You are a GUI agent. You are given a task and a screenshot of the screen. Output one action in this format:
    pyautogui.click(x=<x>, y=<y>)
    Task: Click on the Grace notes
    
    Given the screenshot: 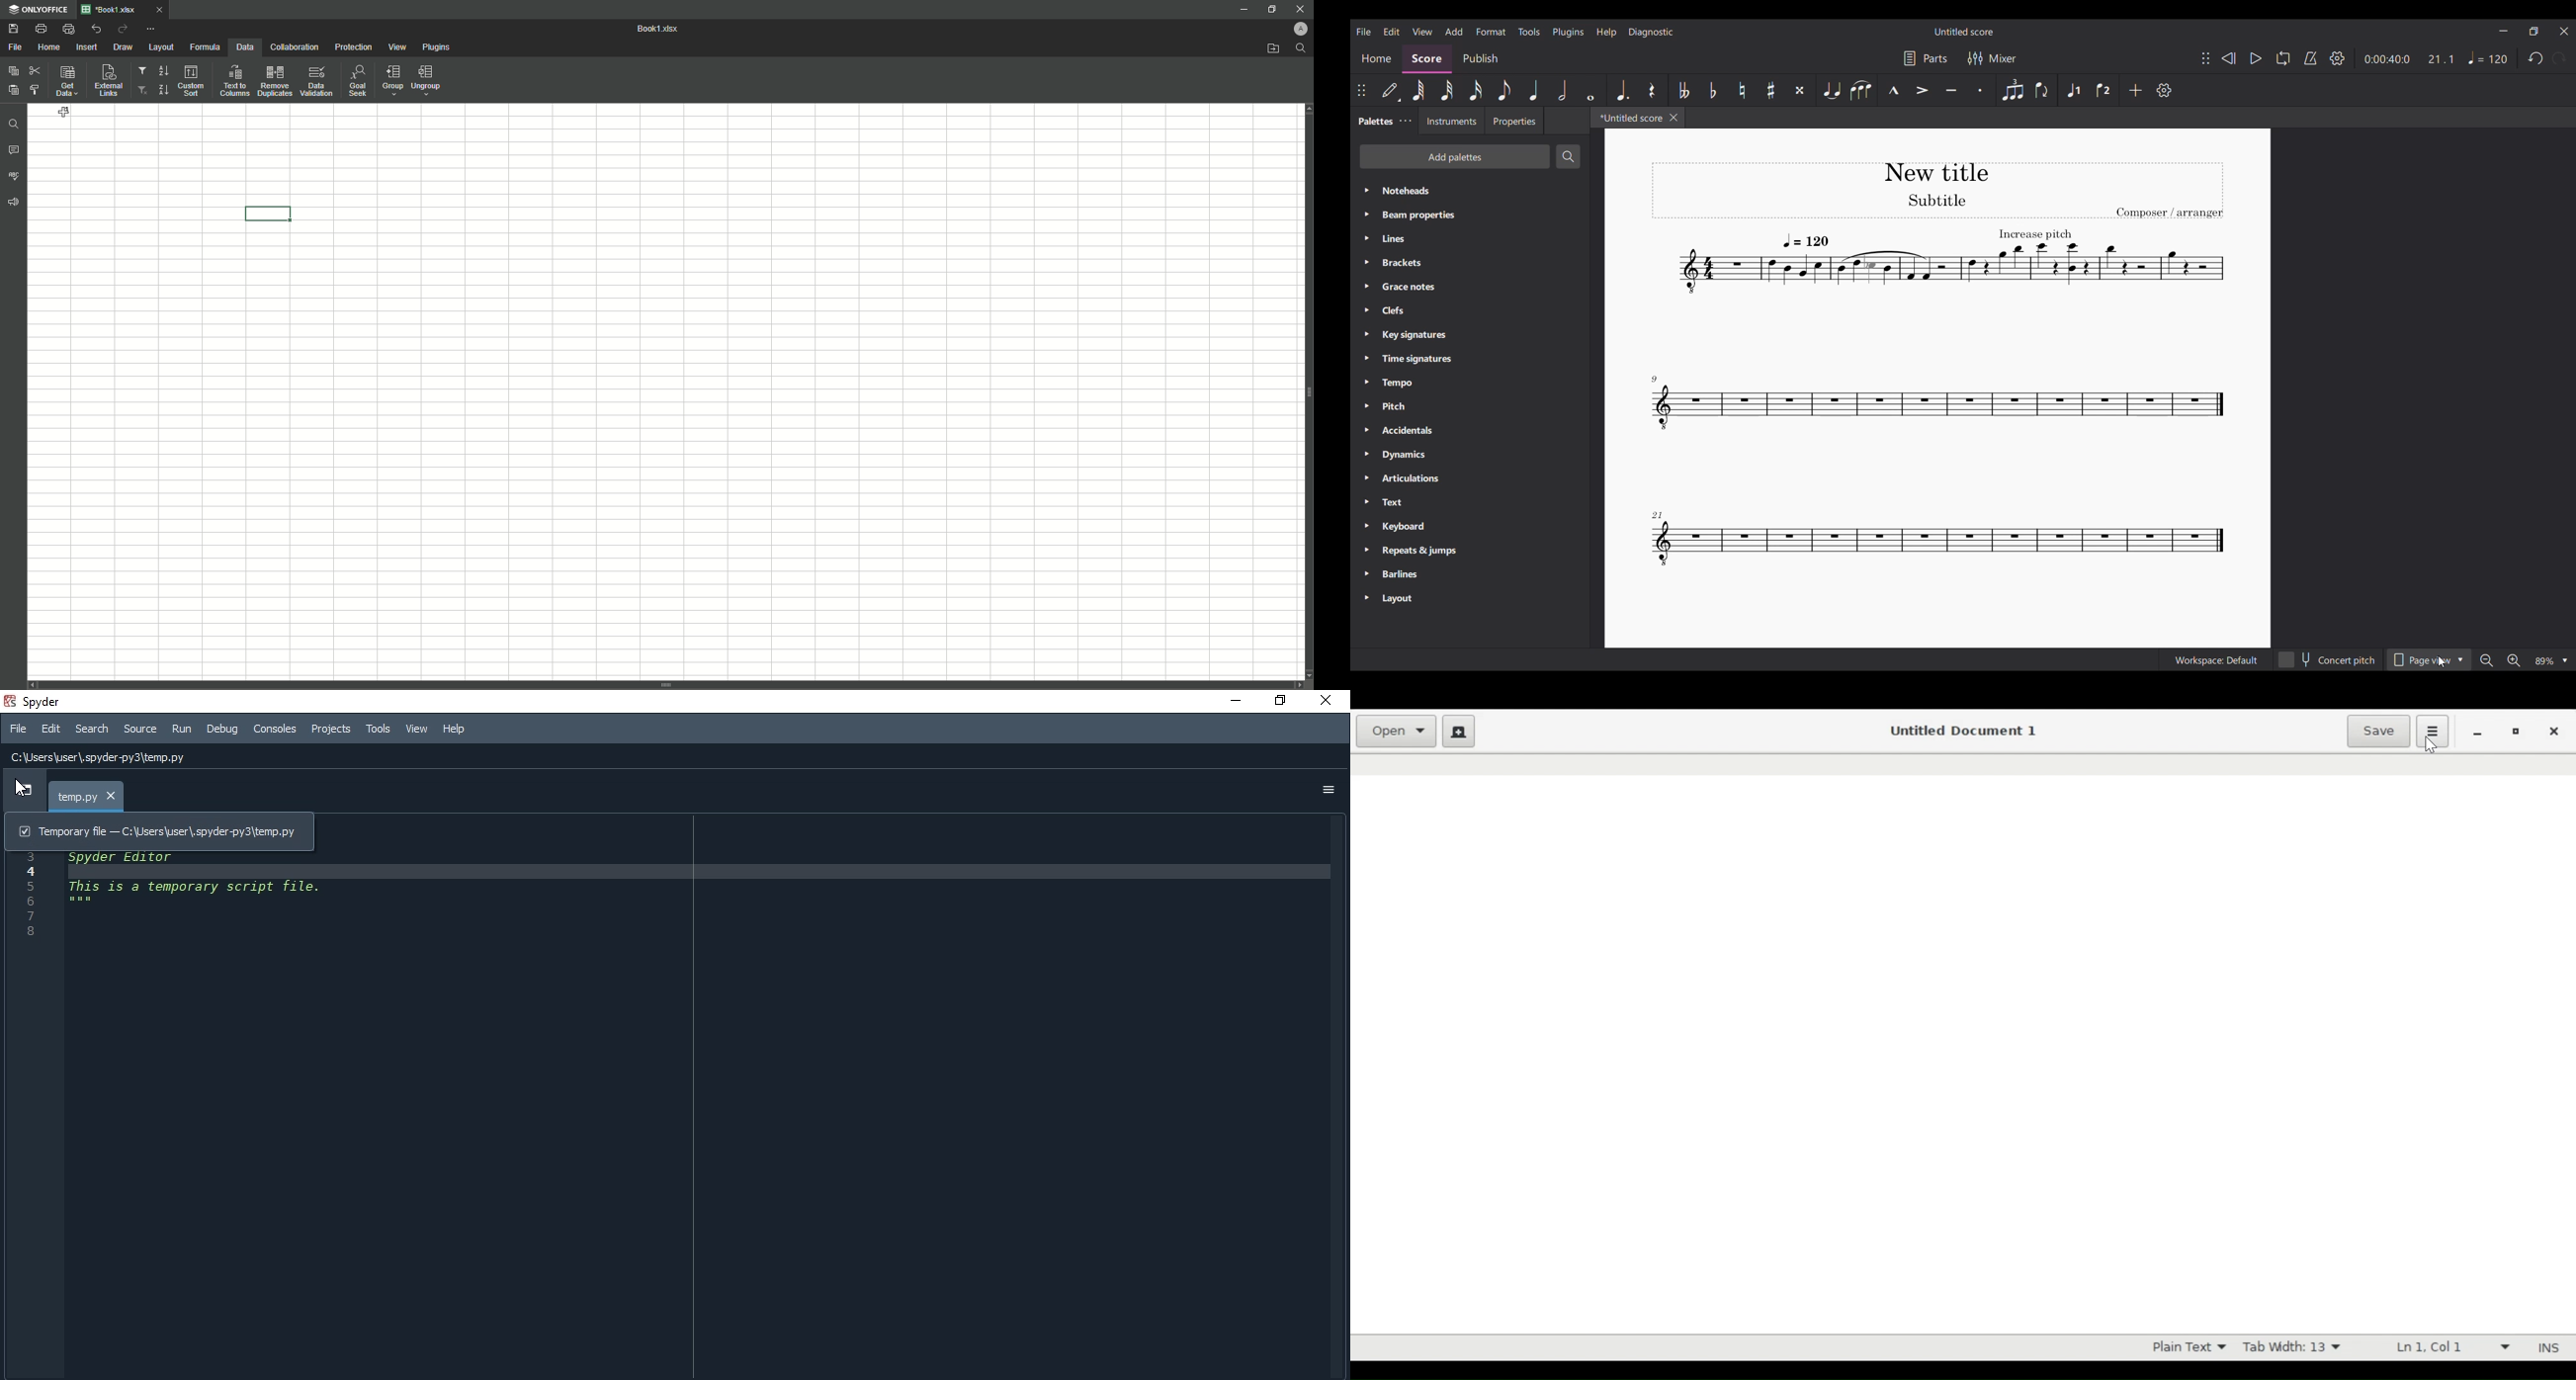 What is the action you would take?
    pyautogui.click(x=1468, y=287)
    